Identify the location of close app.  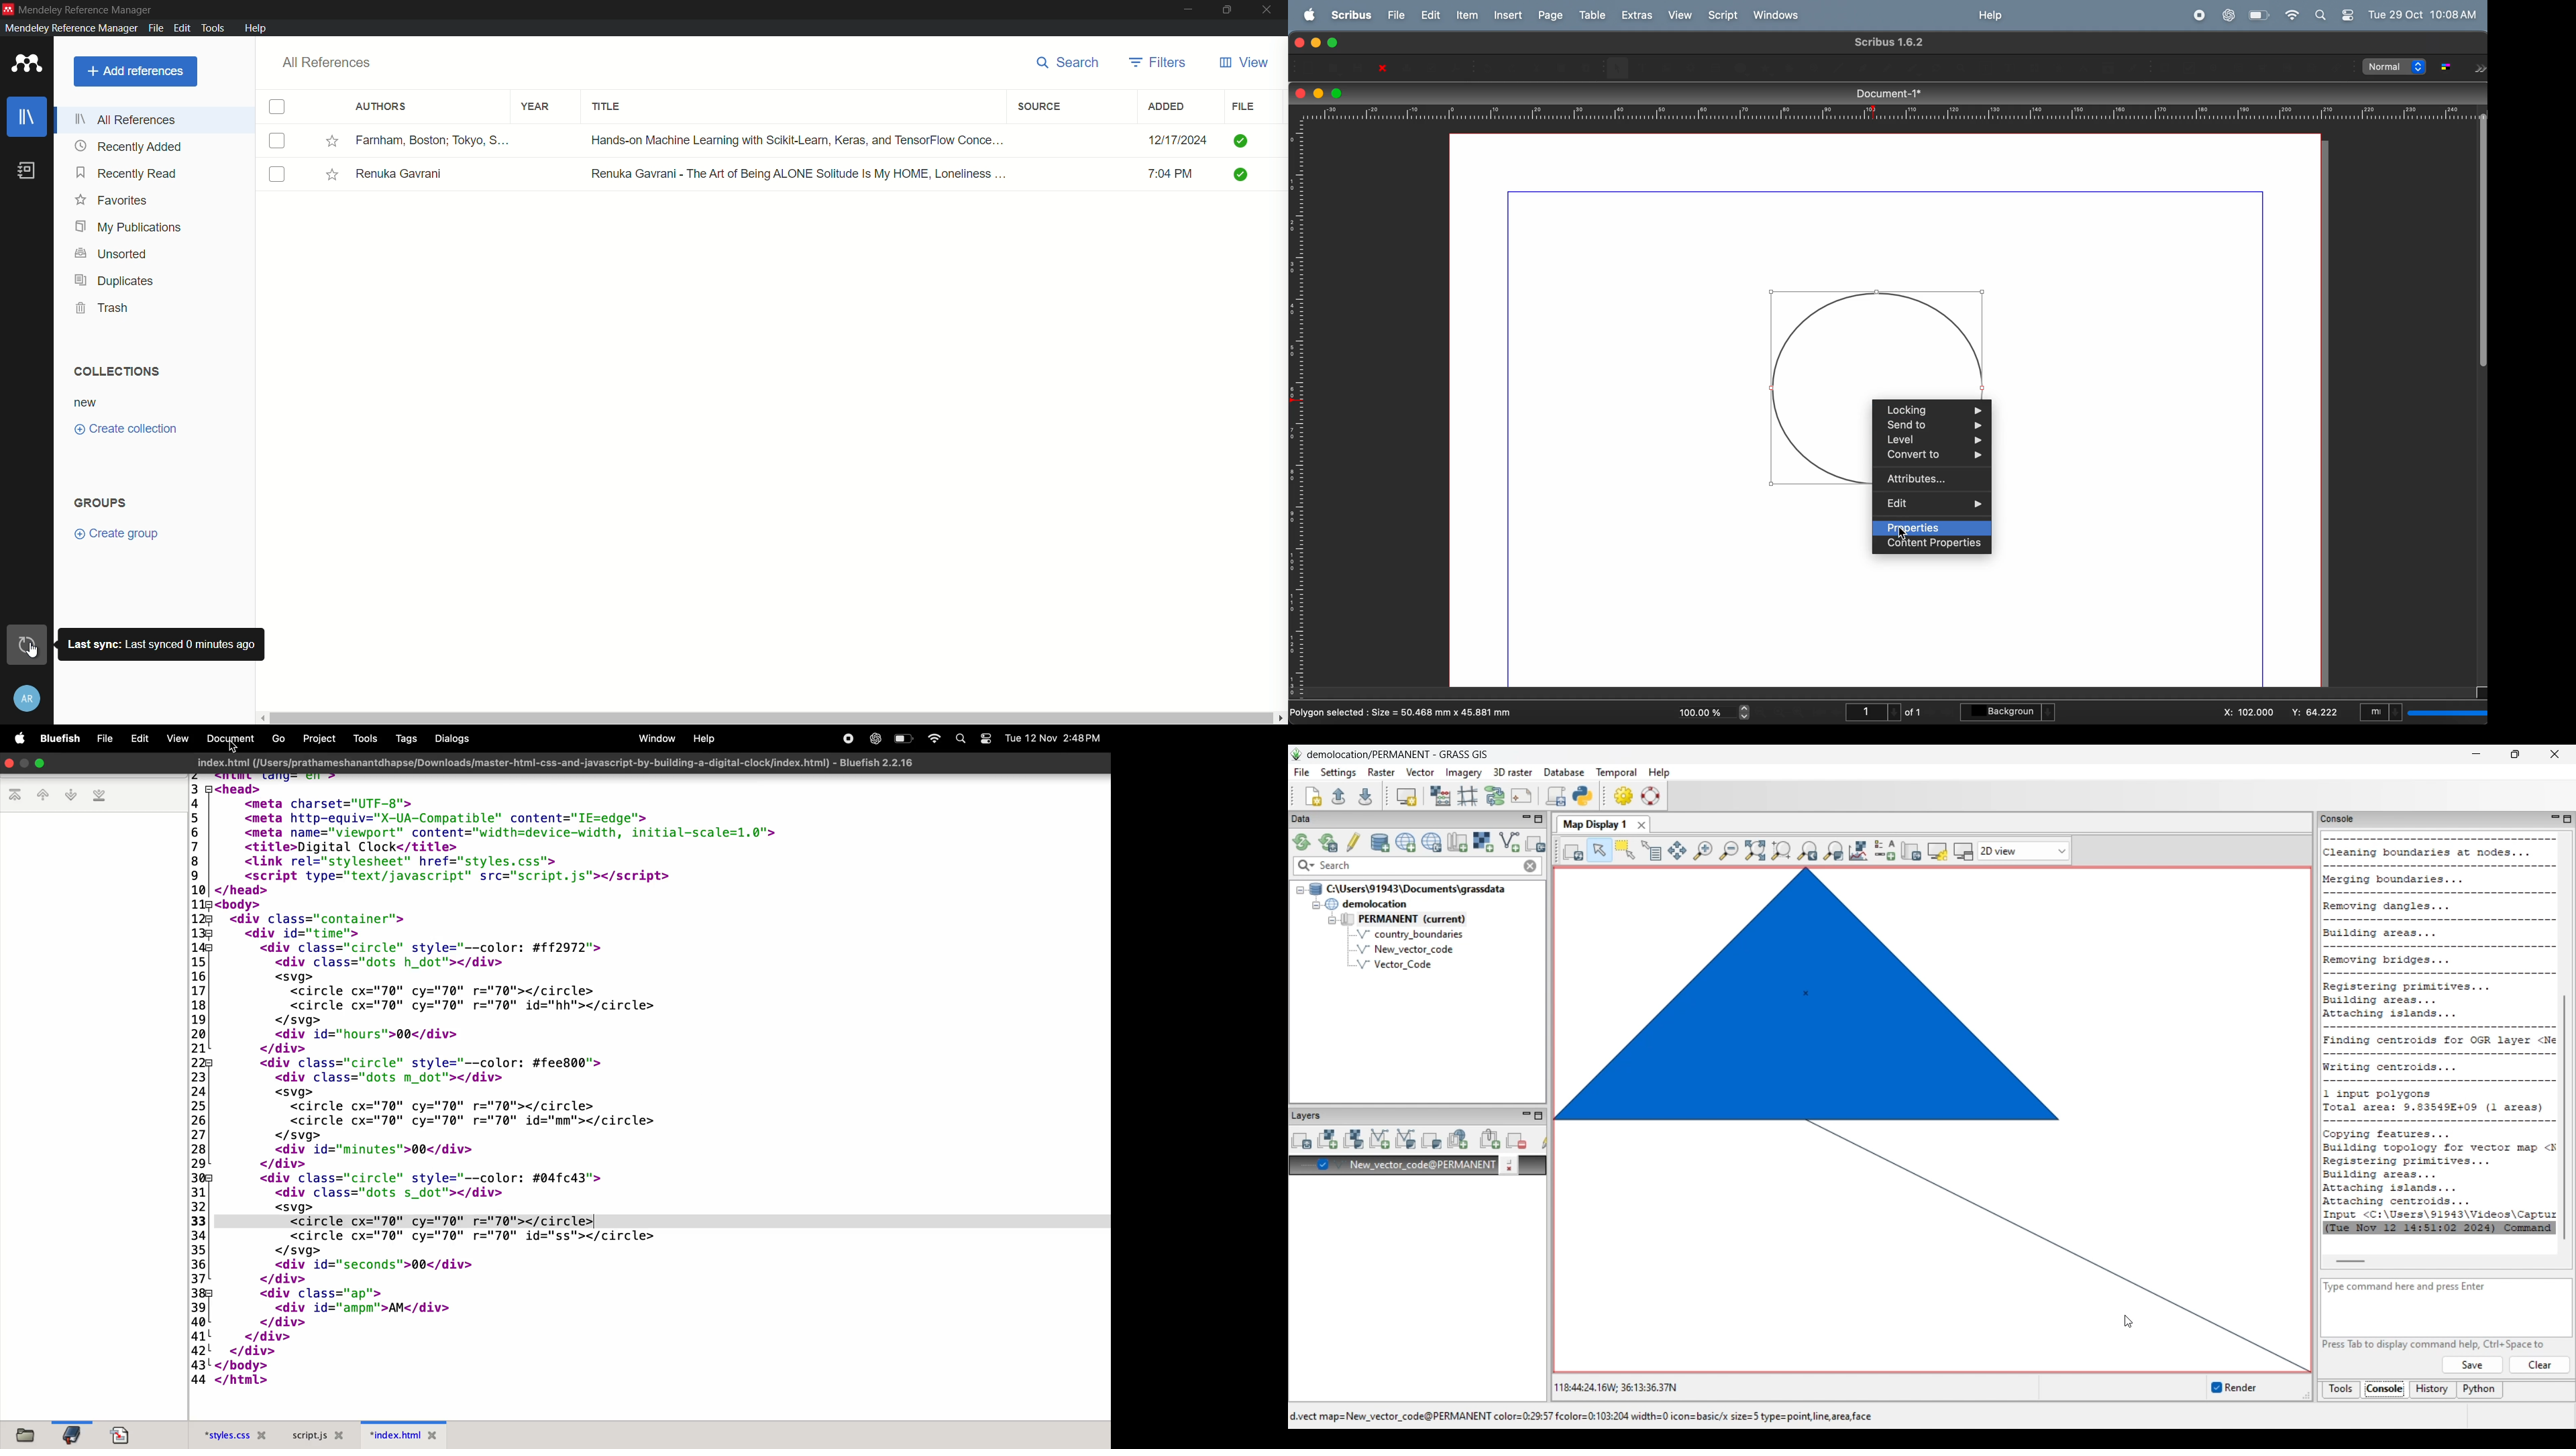
(1269, 9).